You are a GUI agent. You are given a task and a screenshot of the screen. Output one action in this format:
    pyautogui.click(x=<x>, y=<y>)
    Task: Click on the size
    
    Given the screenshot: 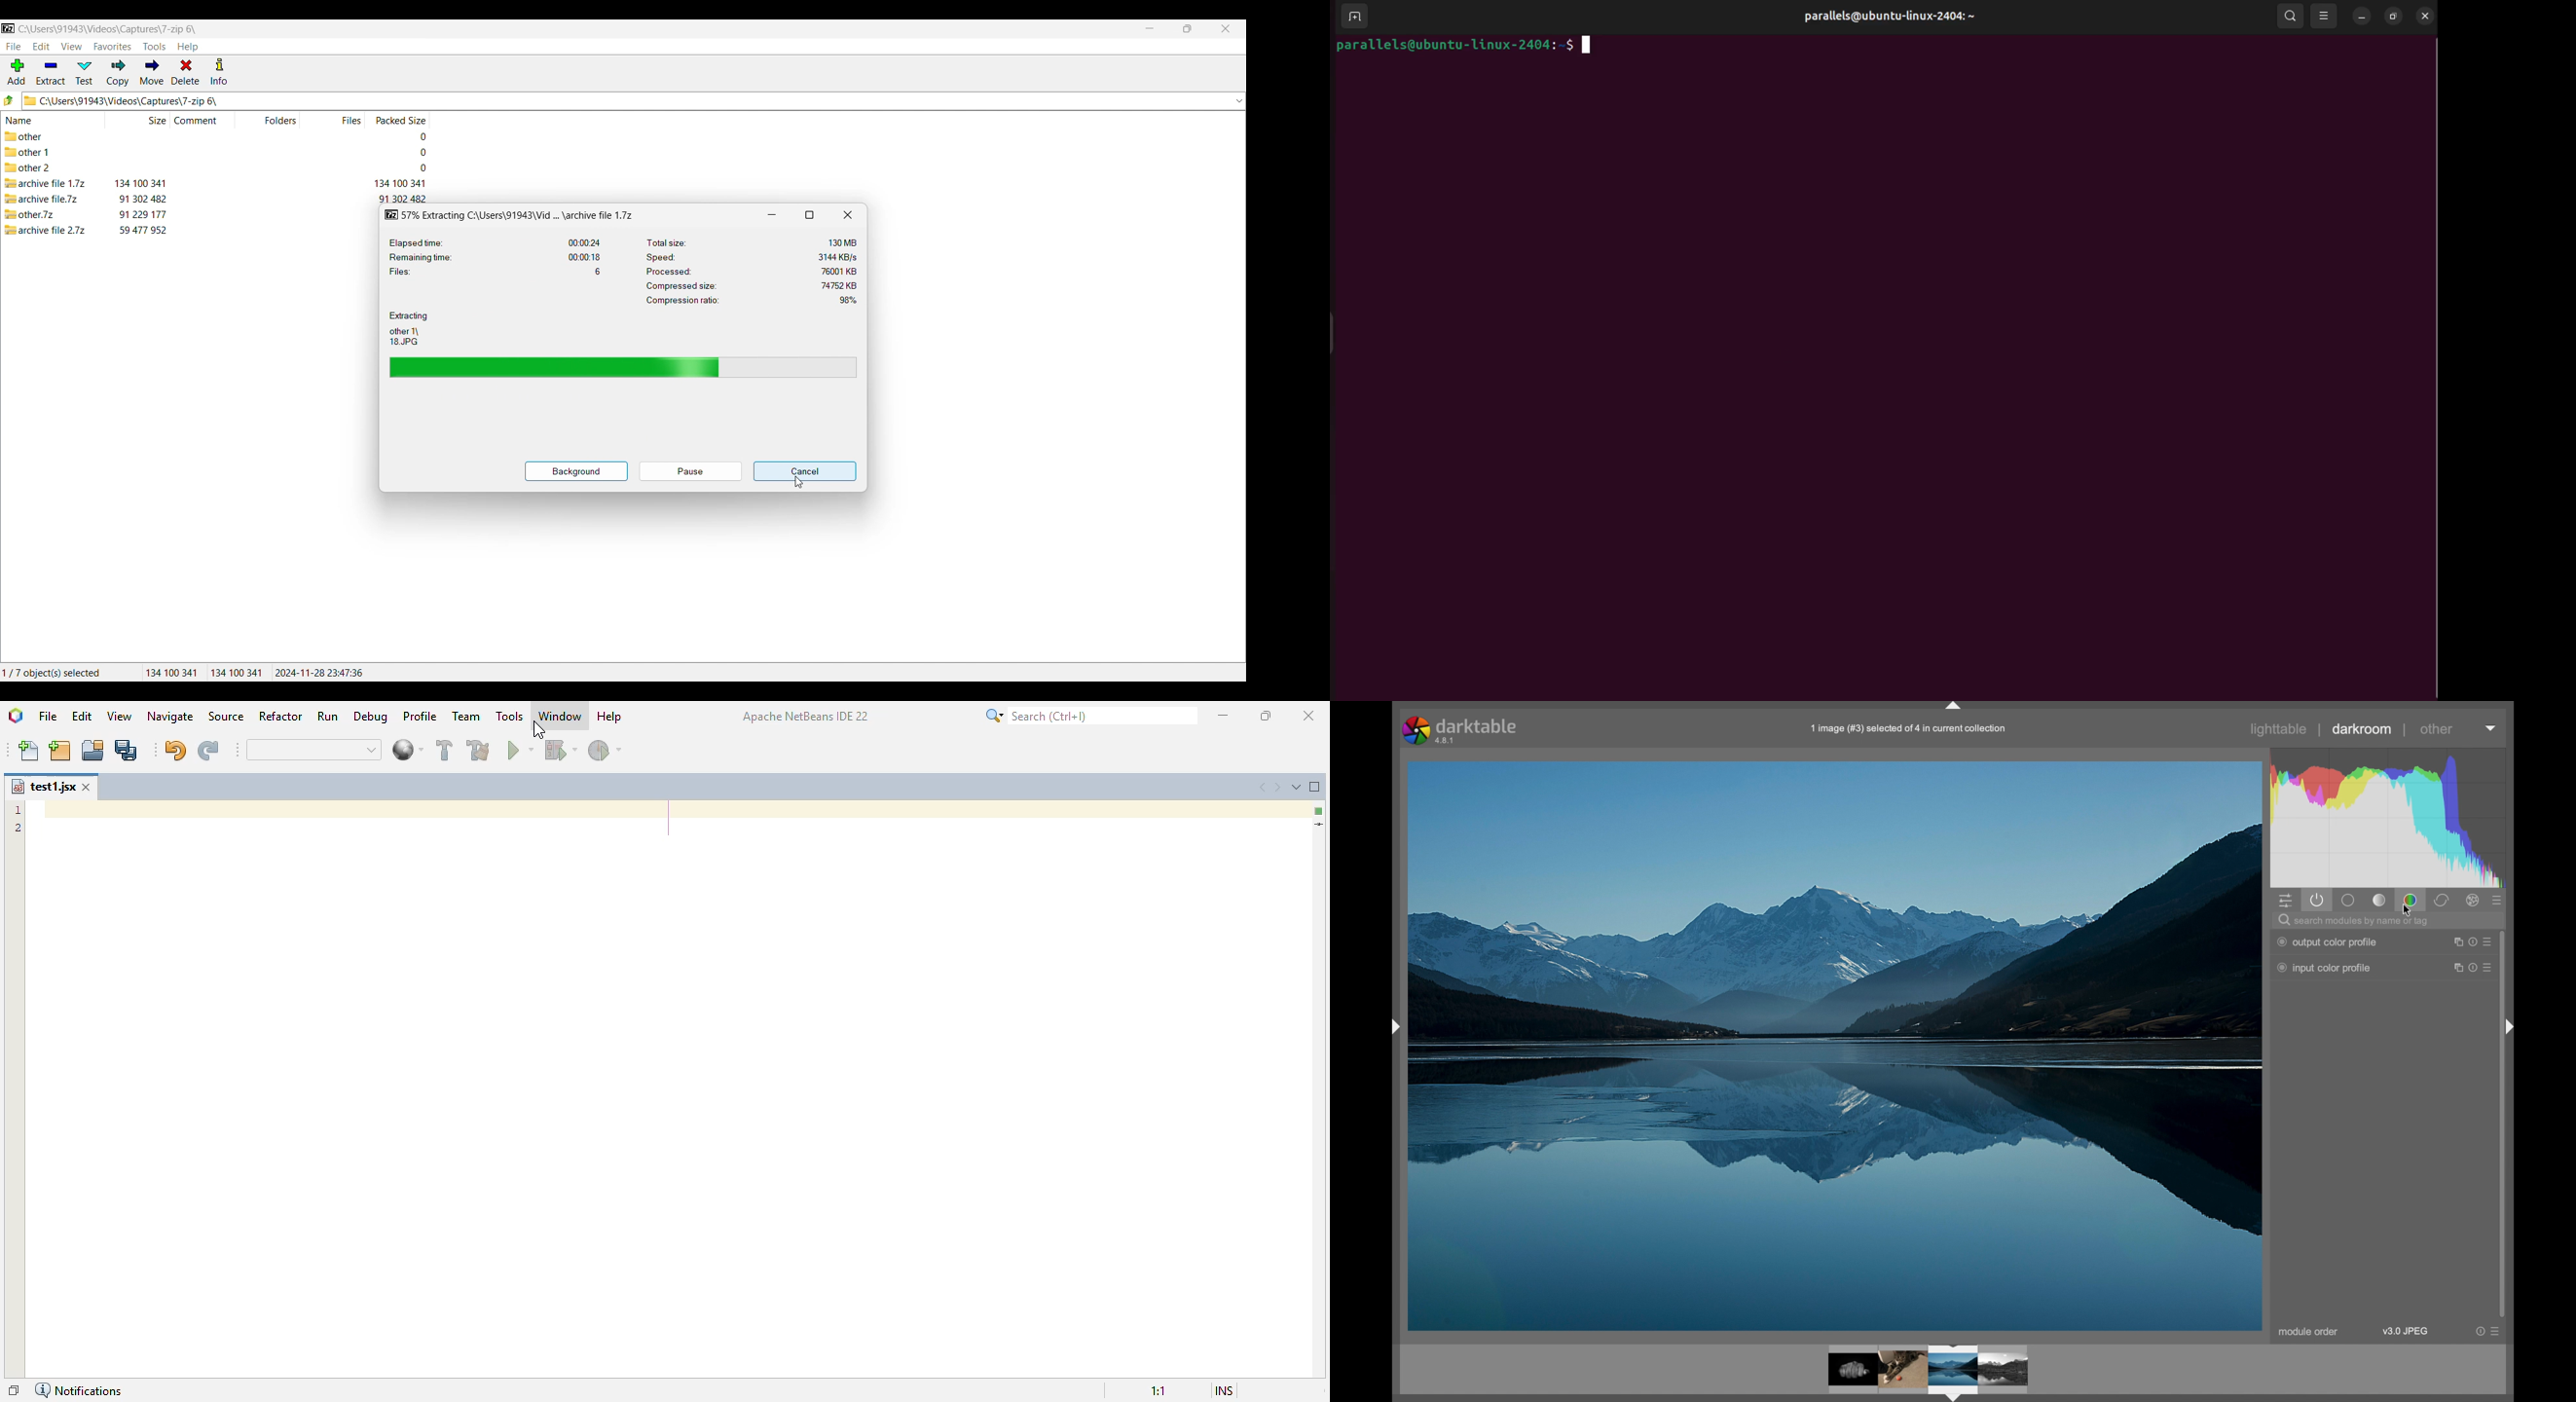 What is the action you would take?
    pyautogui.click(x=143, y=230)
    